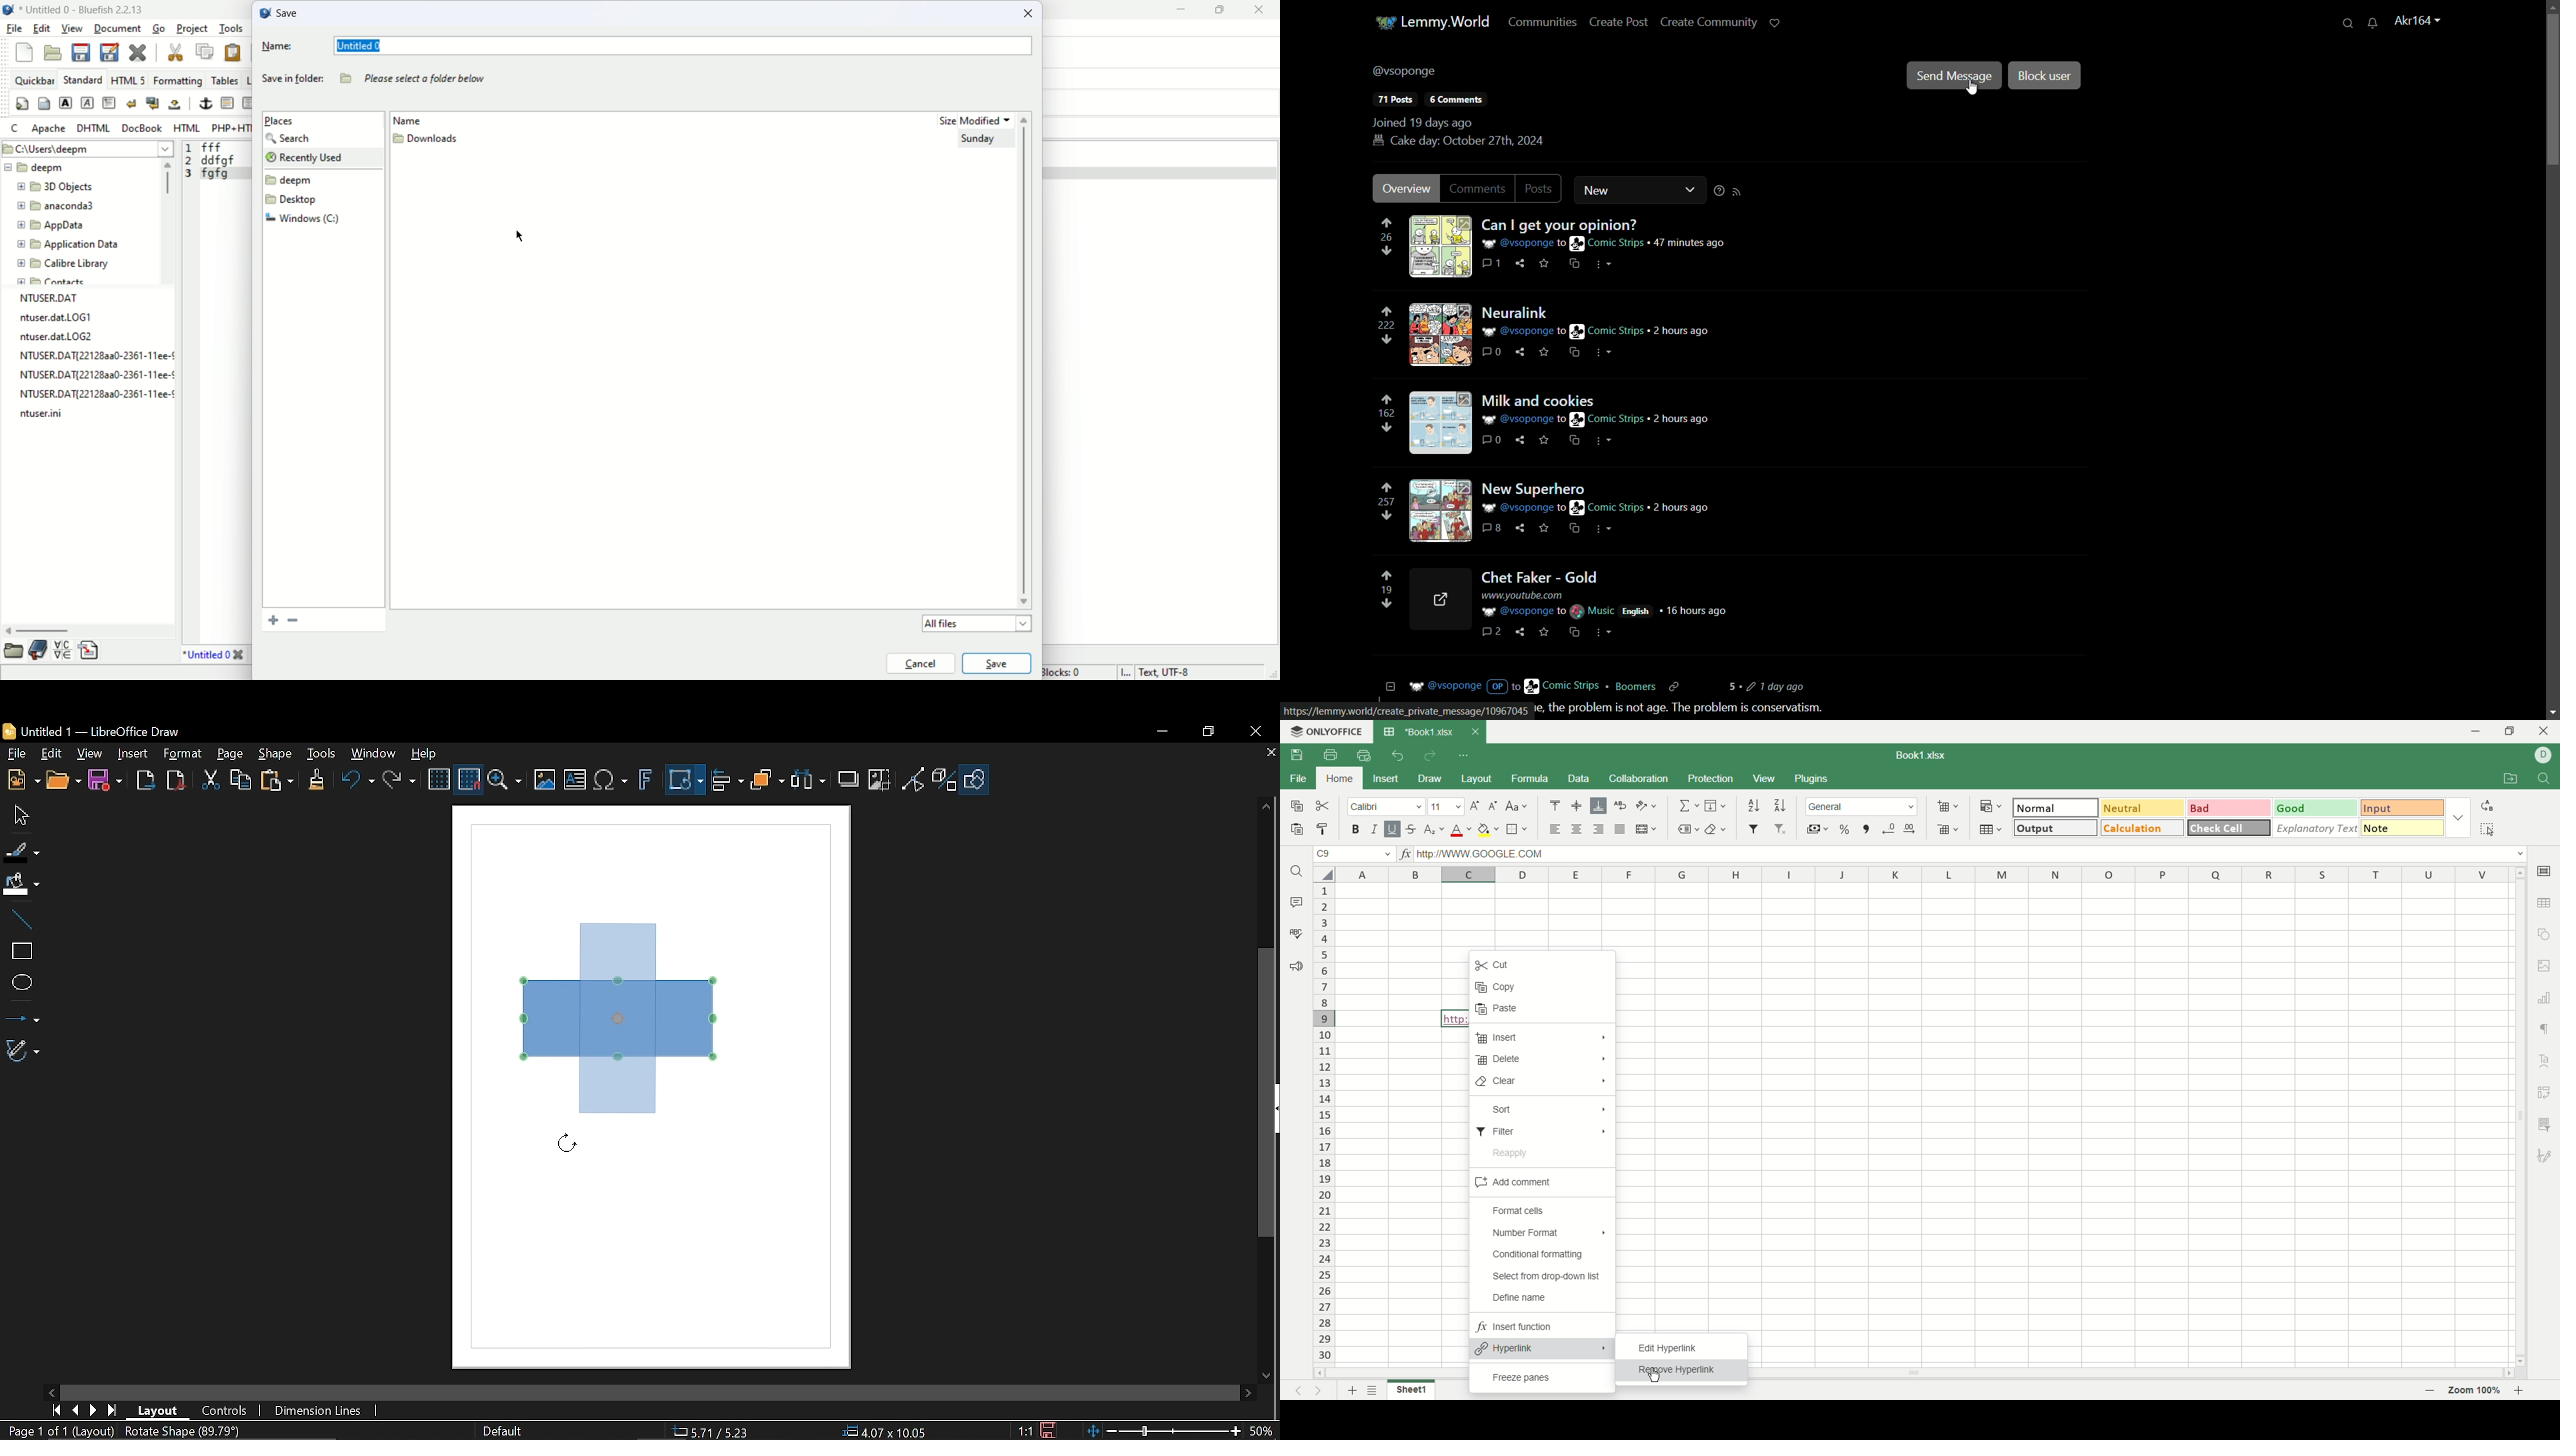 The width and height of the screenshot is (2576, 1456). Describe the element at coordinates (294, 621) in the screenshot. I see `bookmark` at that location.